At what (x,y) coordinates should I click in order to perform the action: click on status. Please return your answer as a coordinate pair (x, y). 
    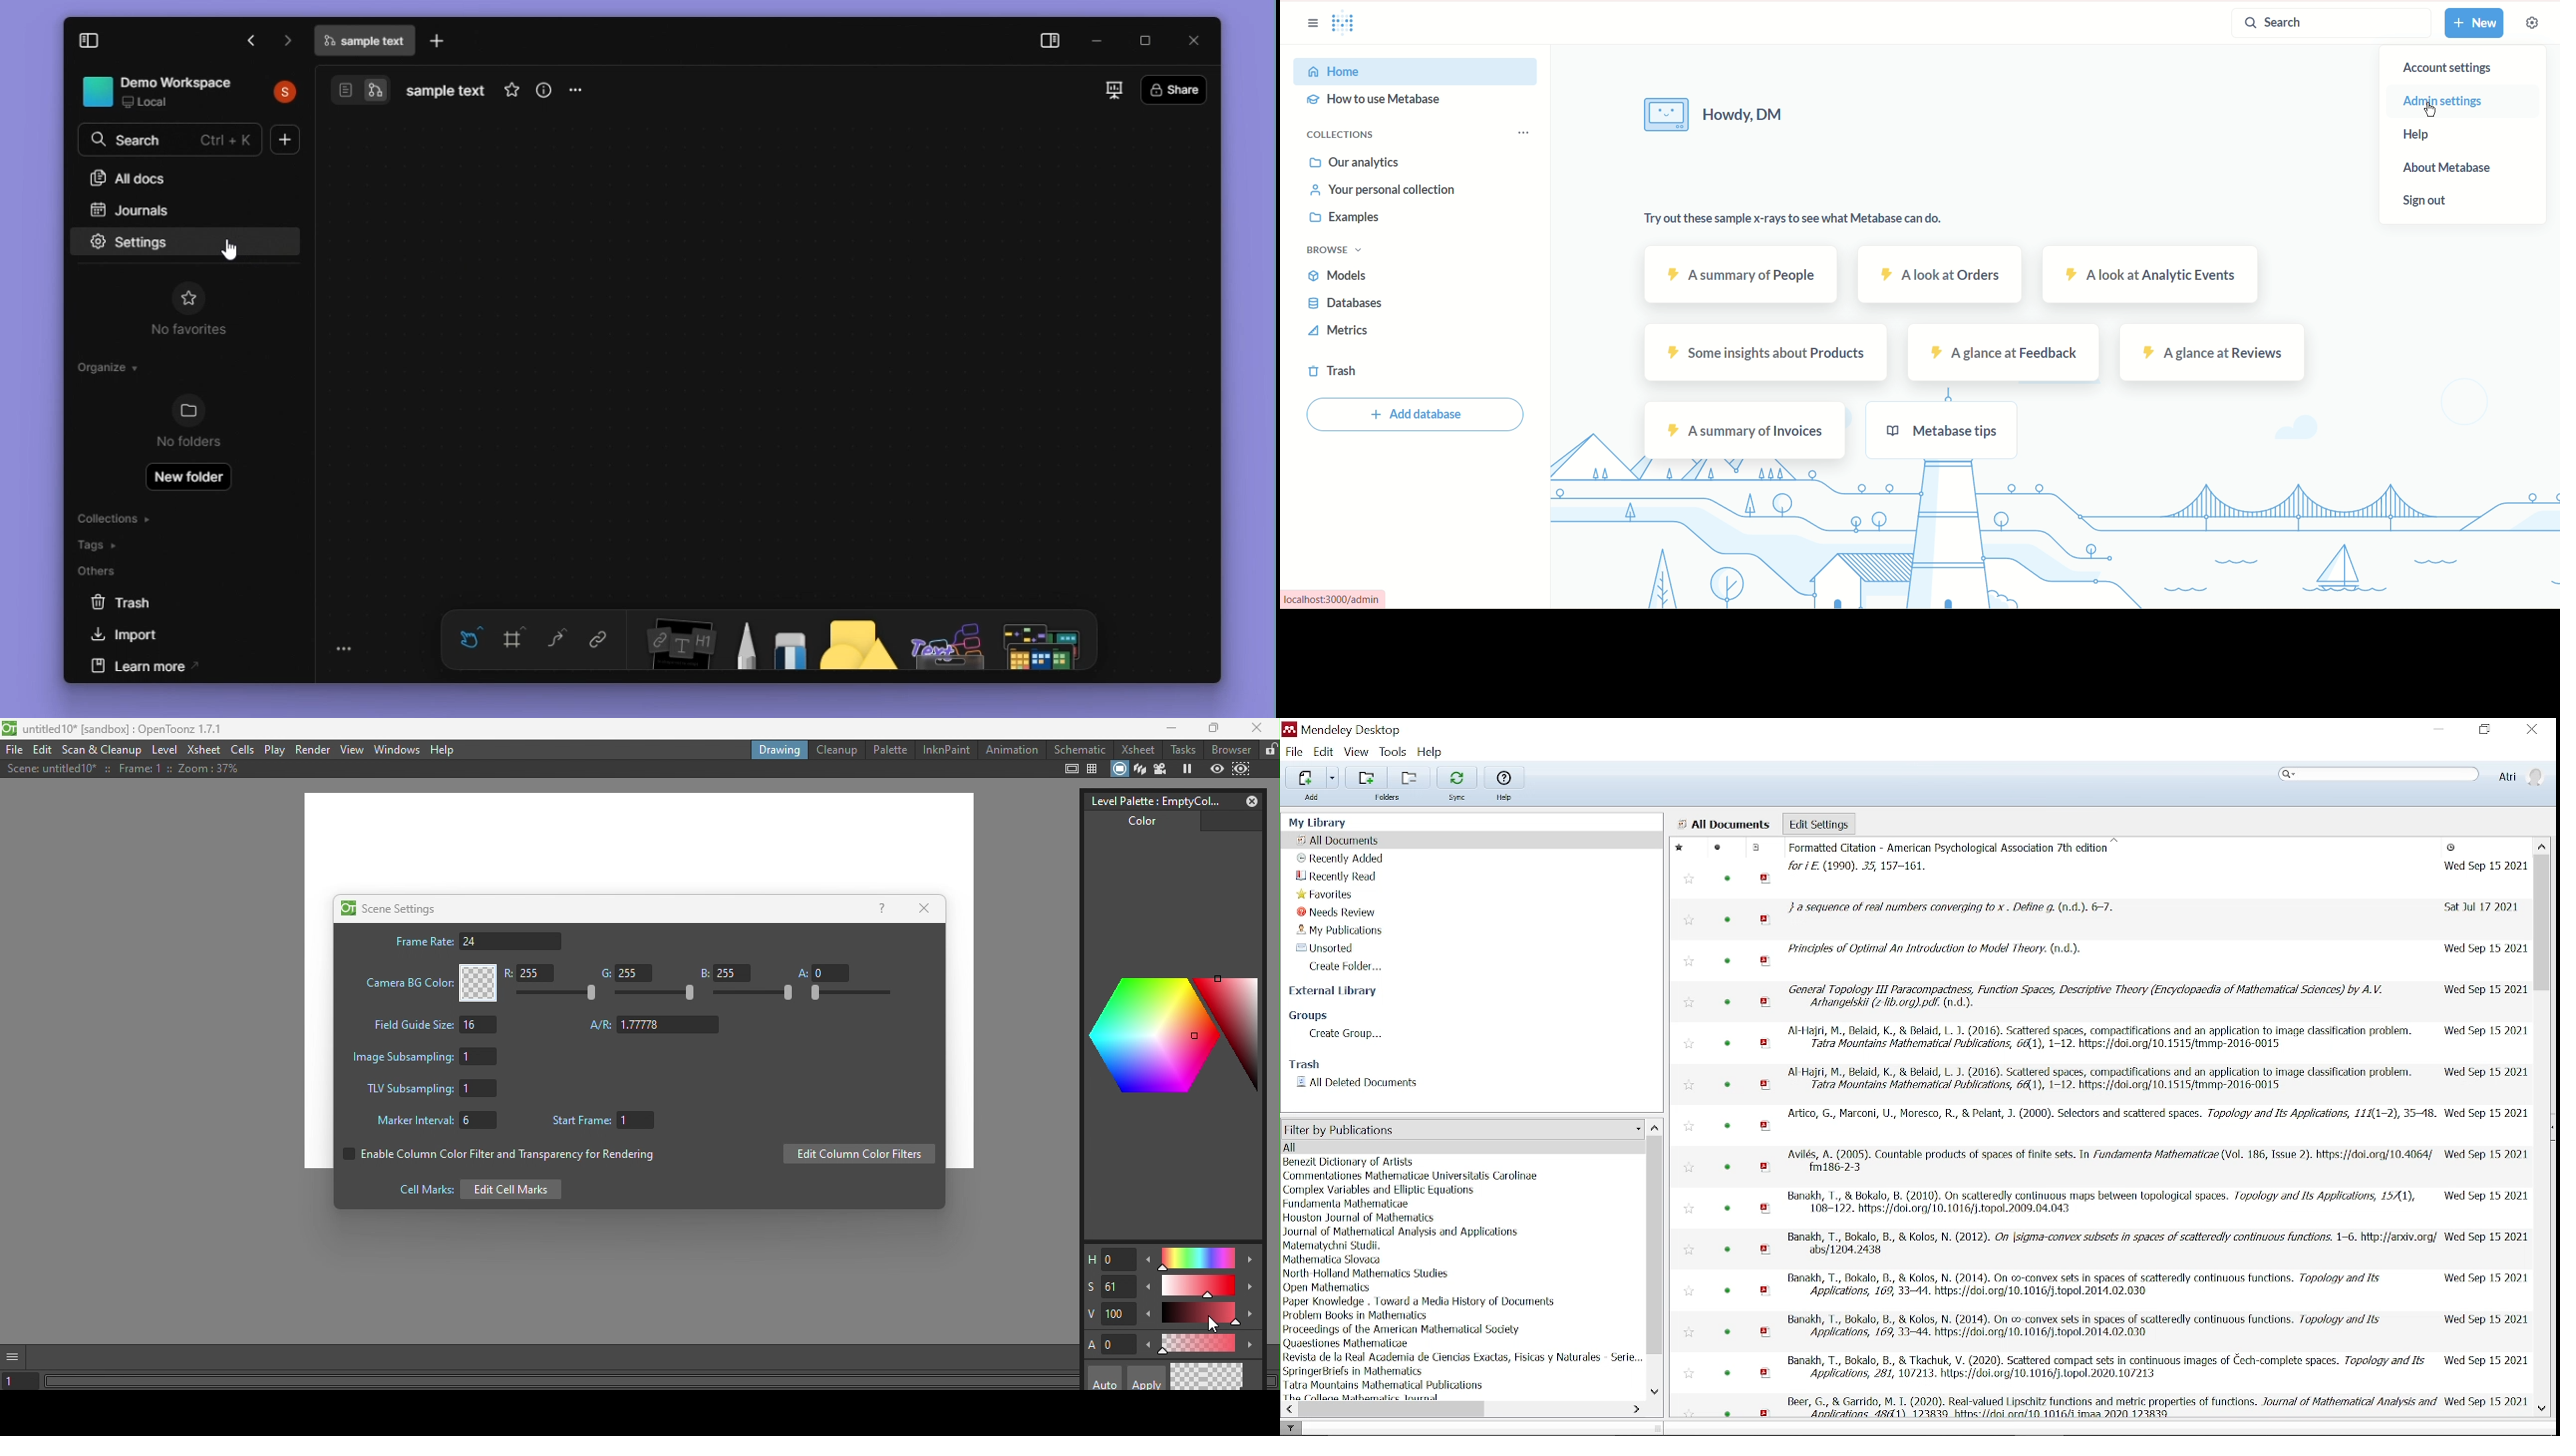
    Looking at the image, I should click on (1727, 1126).